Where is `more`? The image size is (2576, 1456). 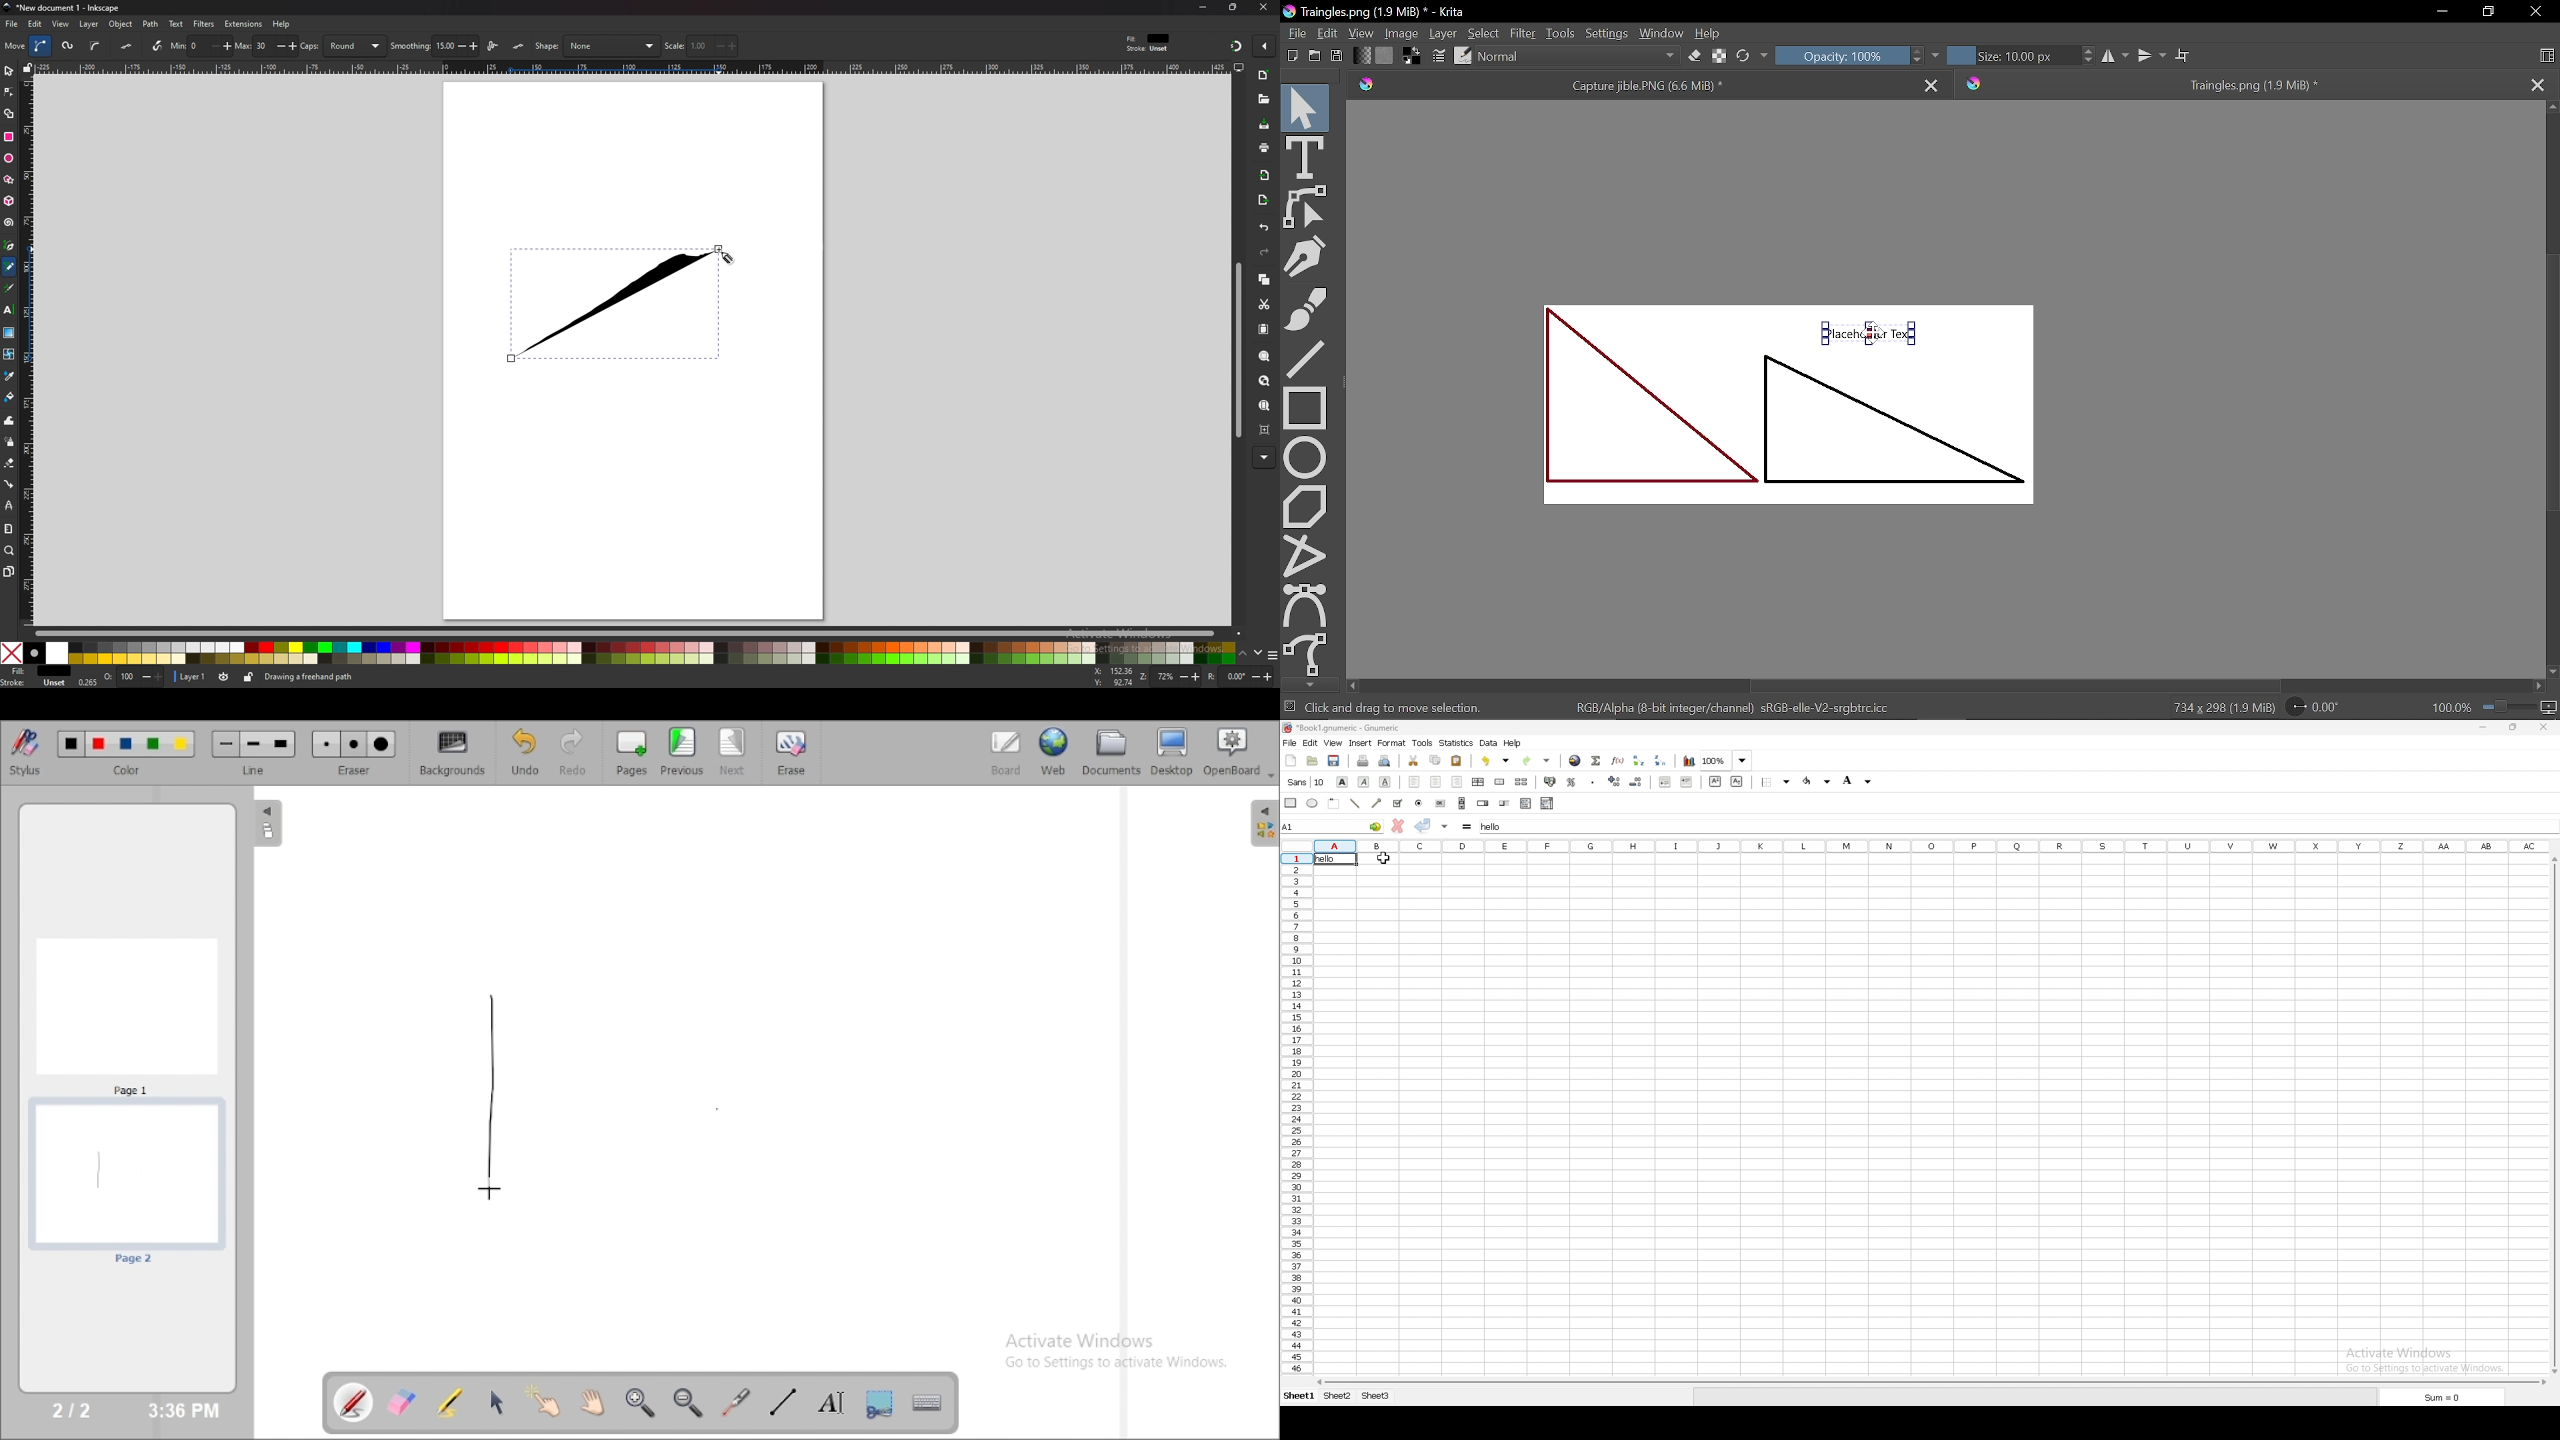 more is located at coordinates (1264, 457).